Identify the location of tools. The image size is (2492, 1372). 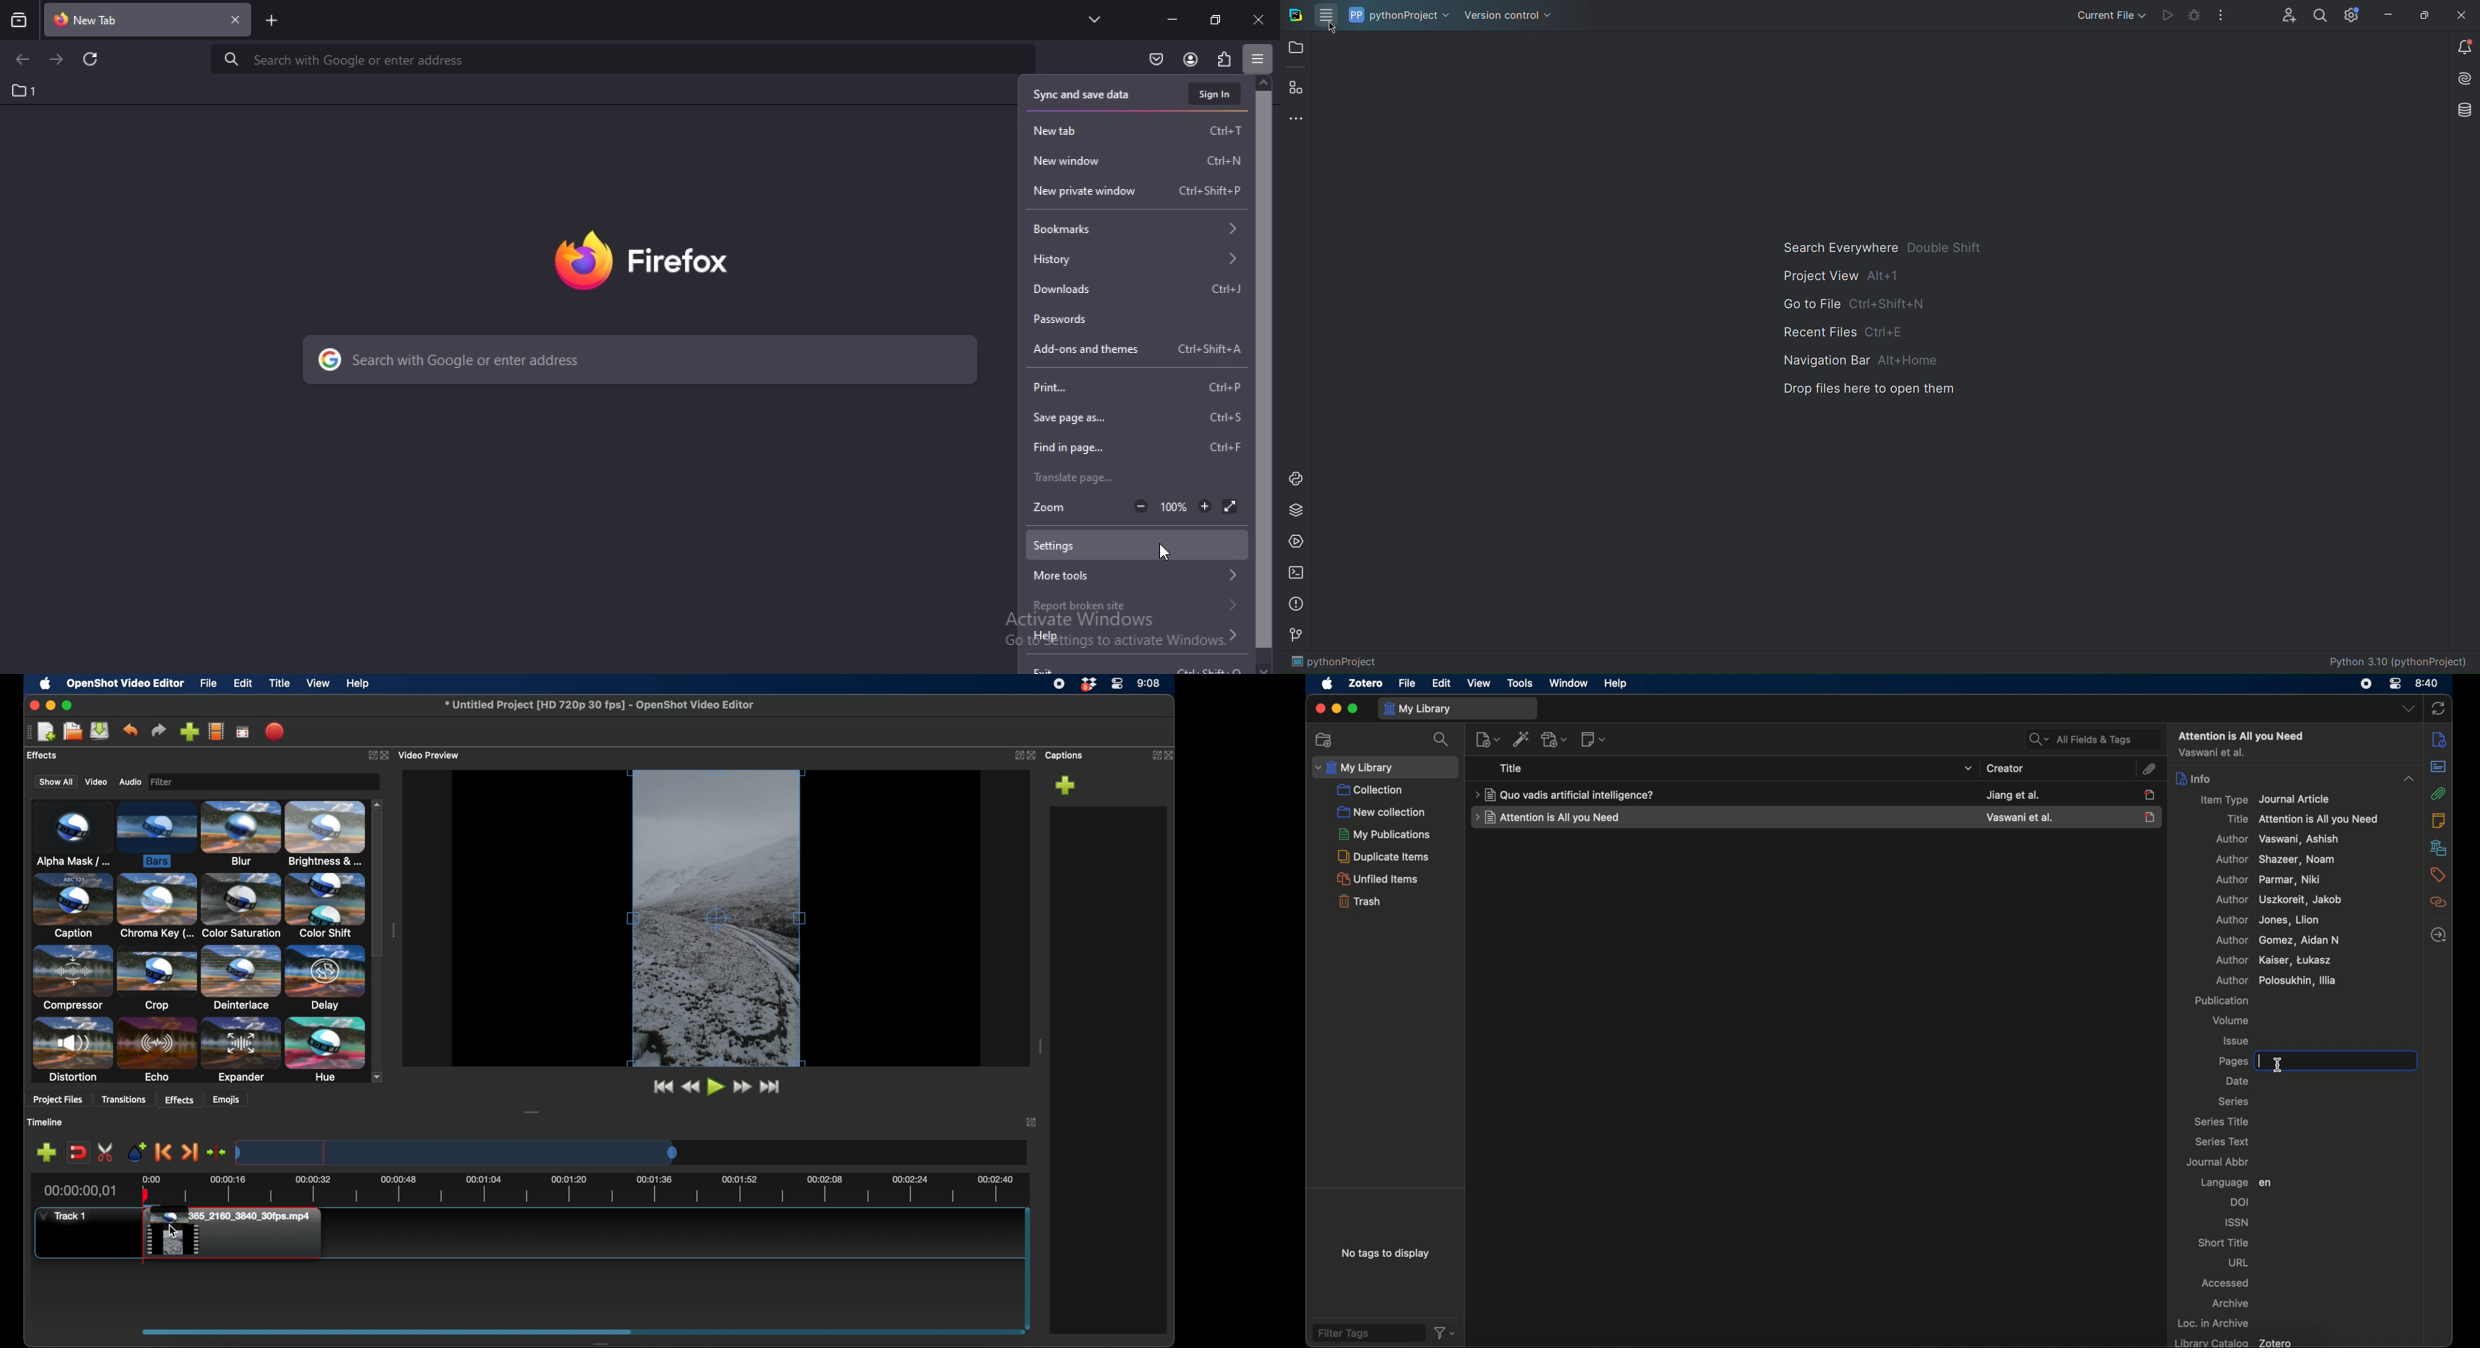
(1520, 683).